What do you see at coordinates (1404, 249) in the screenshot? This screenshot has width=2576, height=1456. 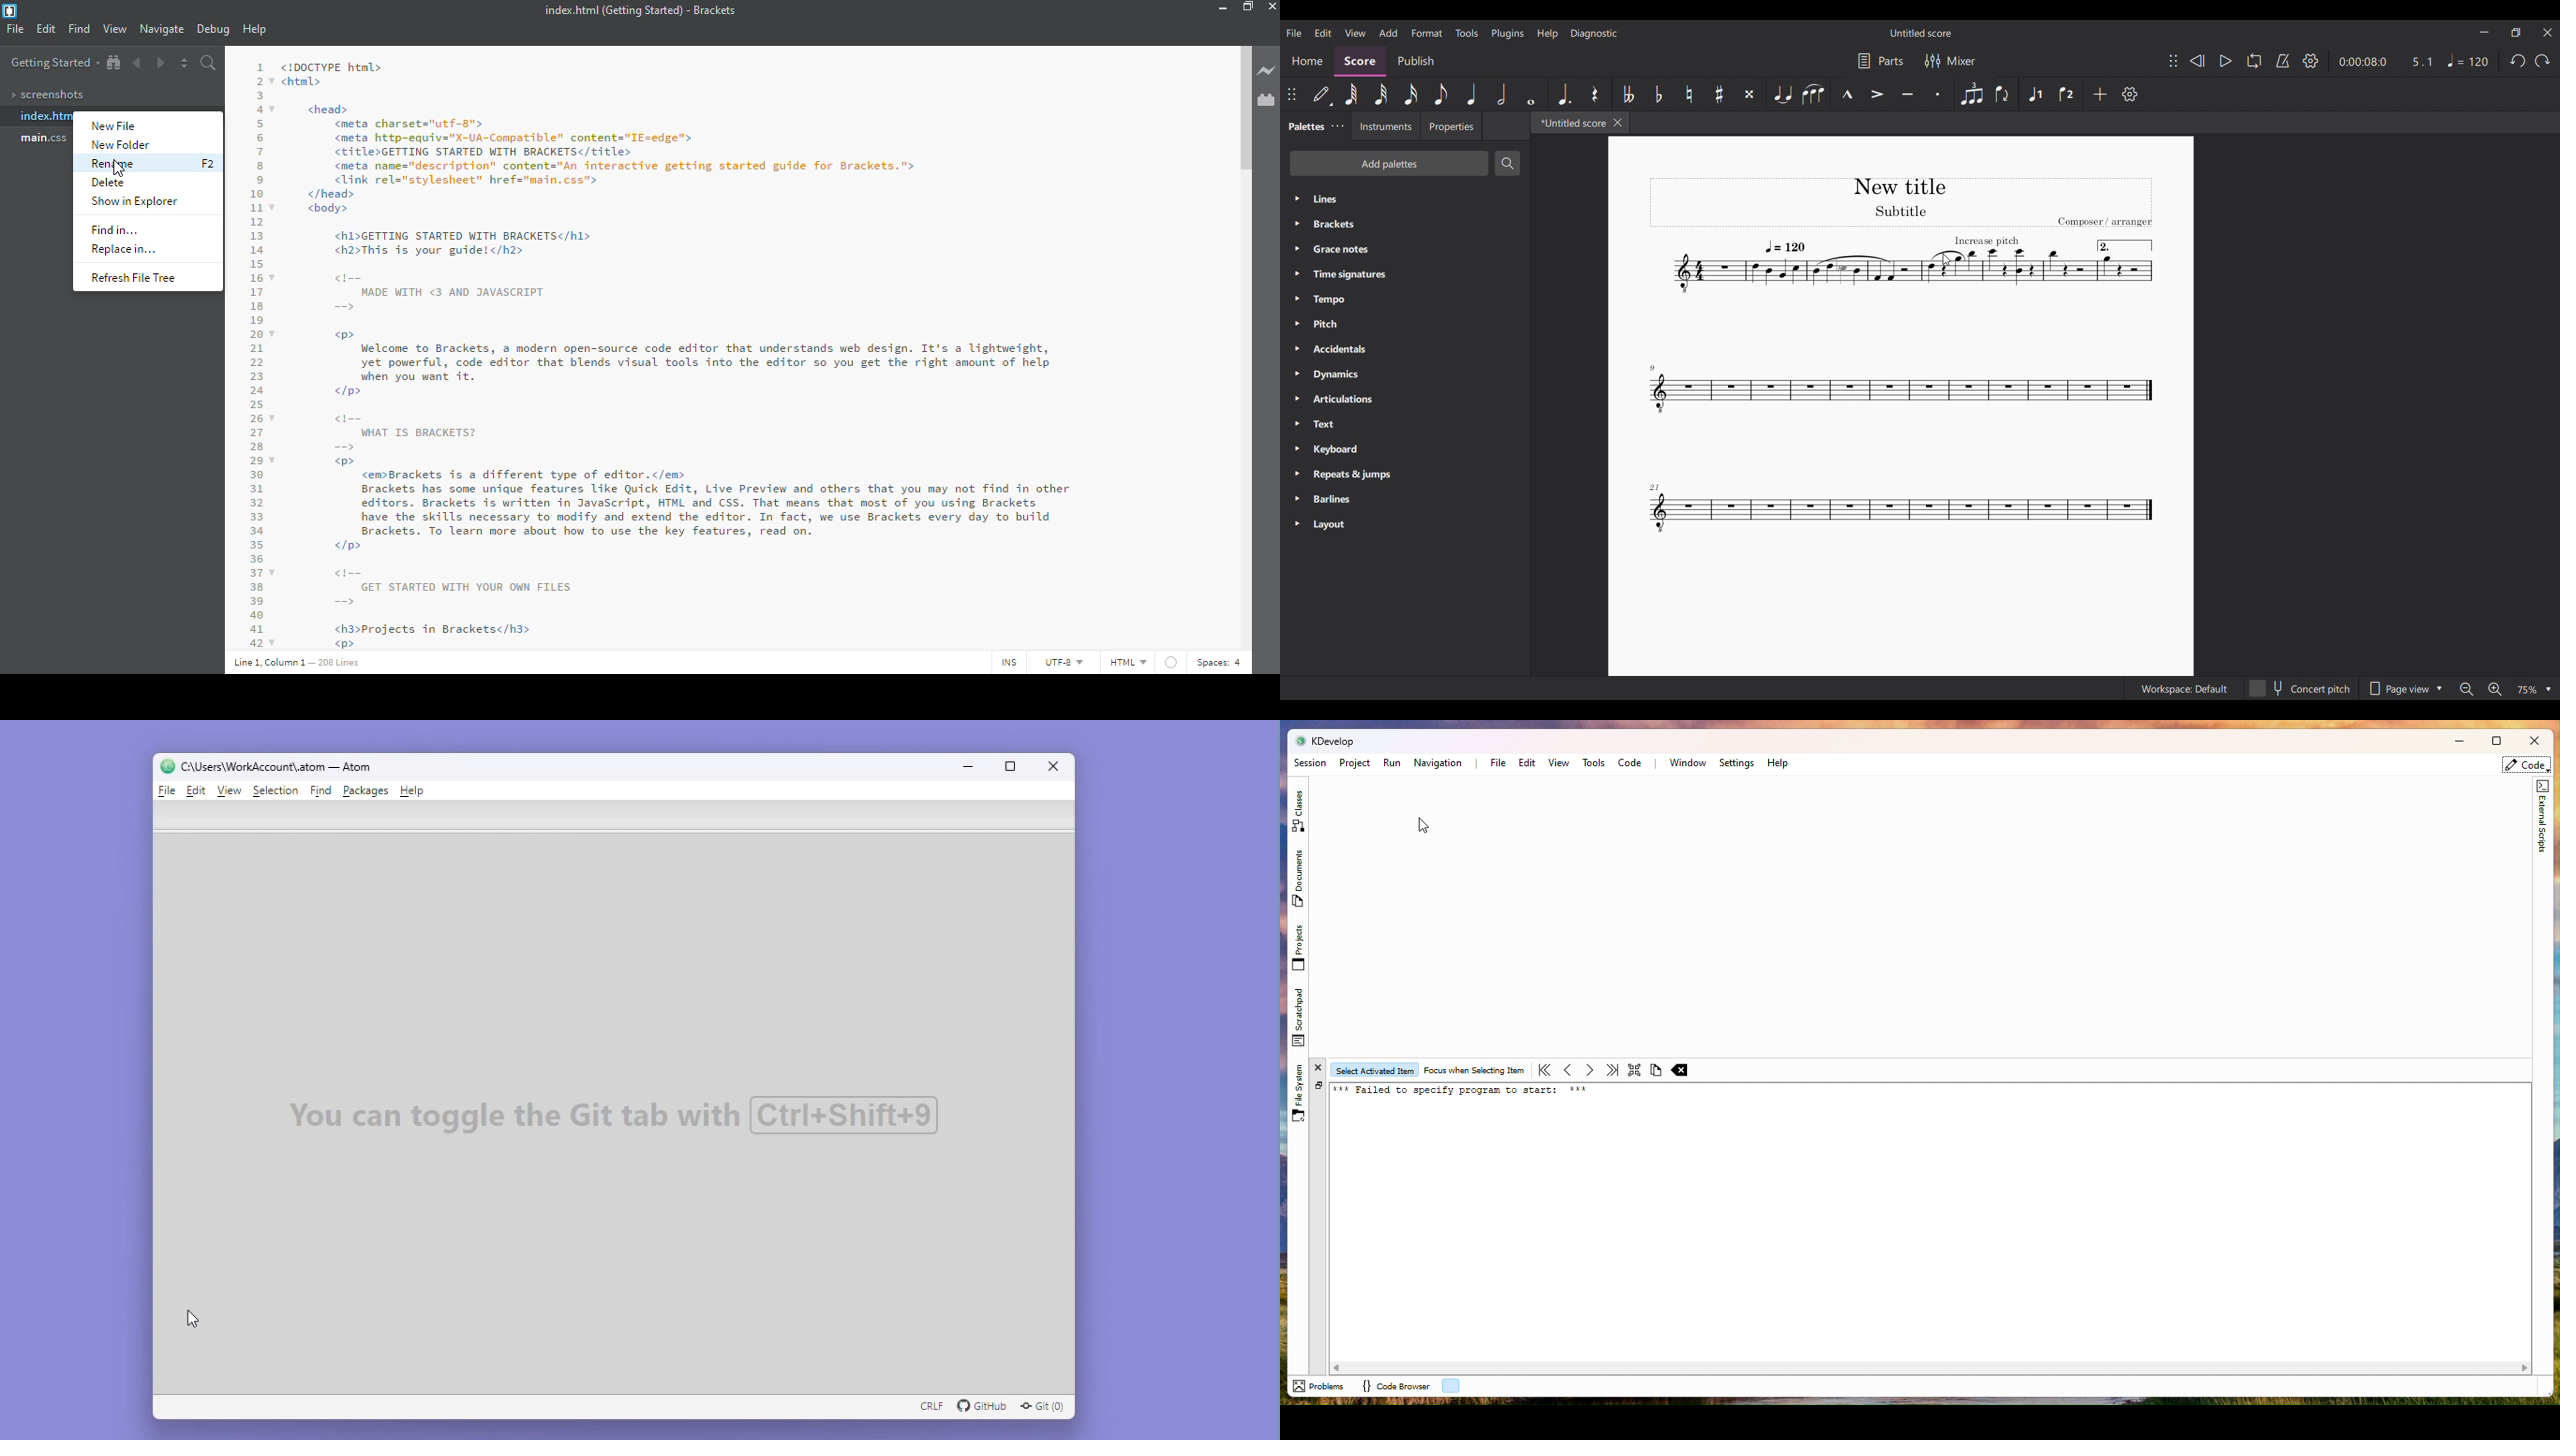 I see `Grace notes` at bounding box center [1404, 249].